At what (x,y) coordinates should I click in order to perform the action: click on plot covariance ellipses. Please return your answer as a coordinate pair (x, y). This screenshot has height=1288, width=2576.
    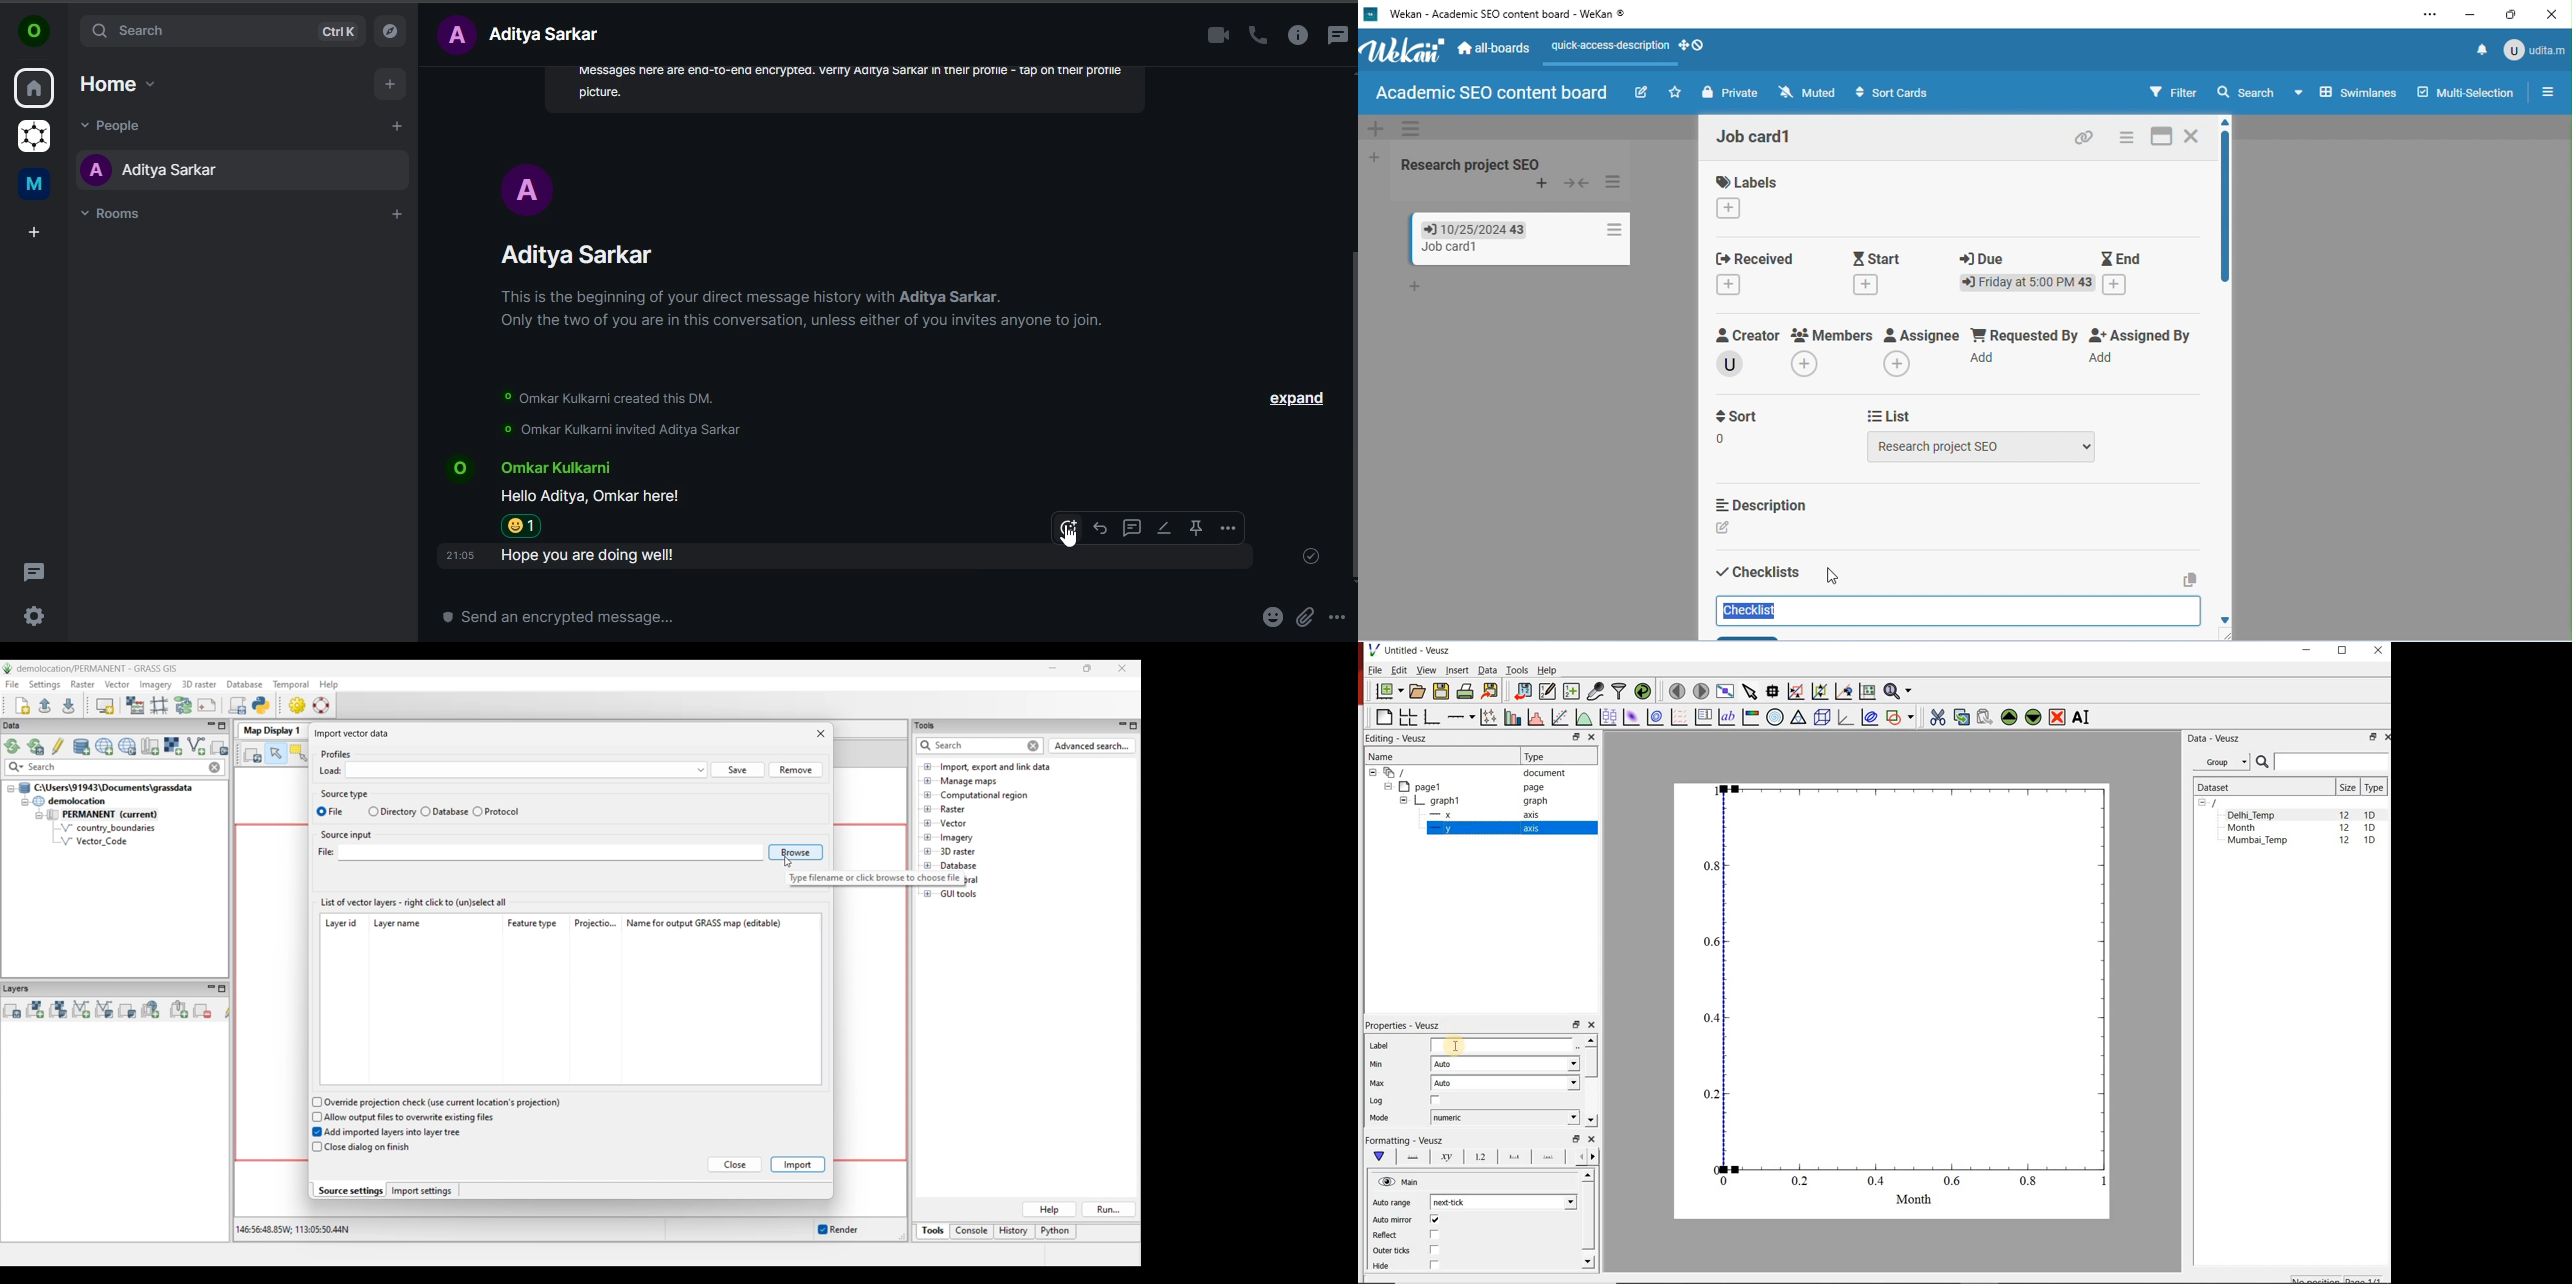
    Looking at the image, I should click on (1870, 717).